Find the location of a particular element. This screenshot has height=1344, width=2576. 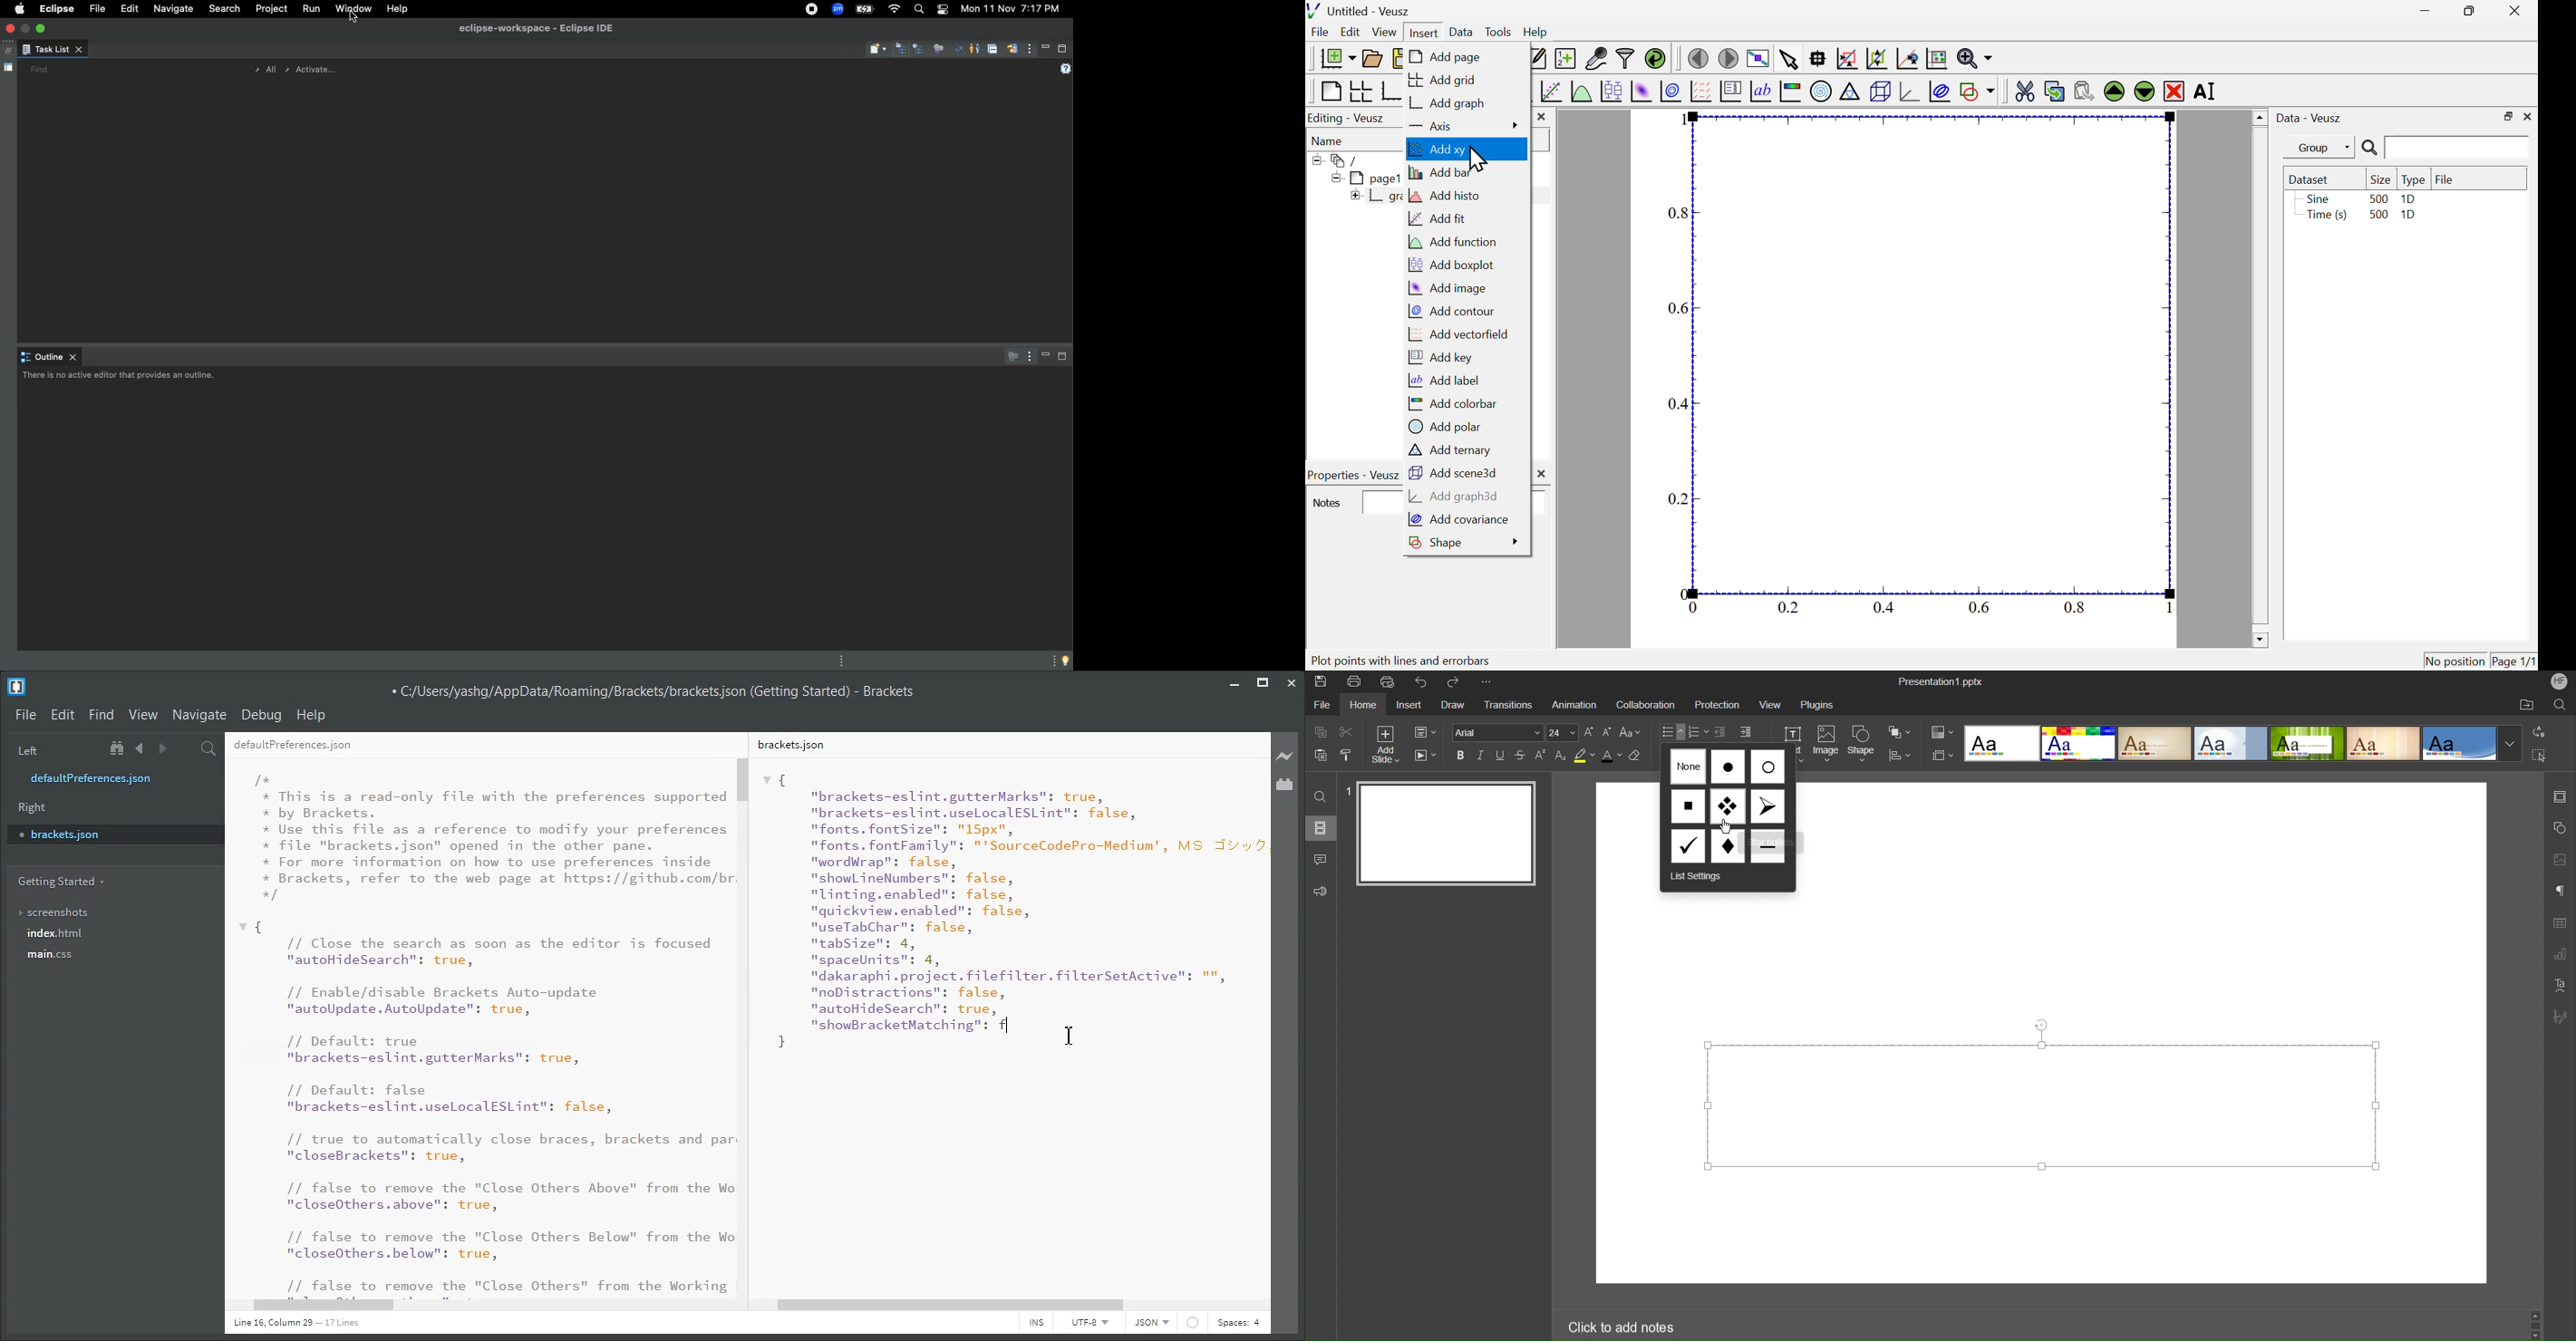

{
// Close the search as soon as the editor is focused
"autoHideSearch": true,
// Enable/disable Brackets Auto-update
"autoUpdate. AutoUpdate": true,
// Default: true
"brackets-eslint.gutterMarks": true,
// Default: false
"brackets-eslint.uselocalESLint": false,
// true to automatically close braces, brackets and par
"closeBrackets": true,
// false to remove the "Close Others Above" from the Wo
"closeOthers. above": true,
// false to remove the "Close Others Below" from the Wo
"closeOthers.below": true,
// false to remove the "Close Others" from the Working is located at coordinates (486, 1107).